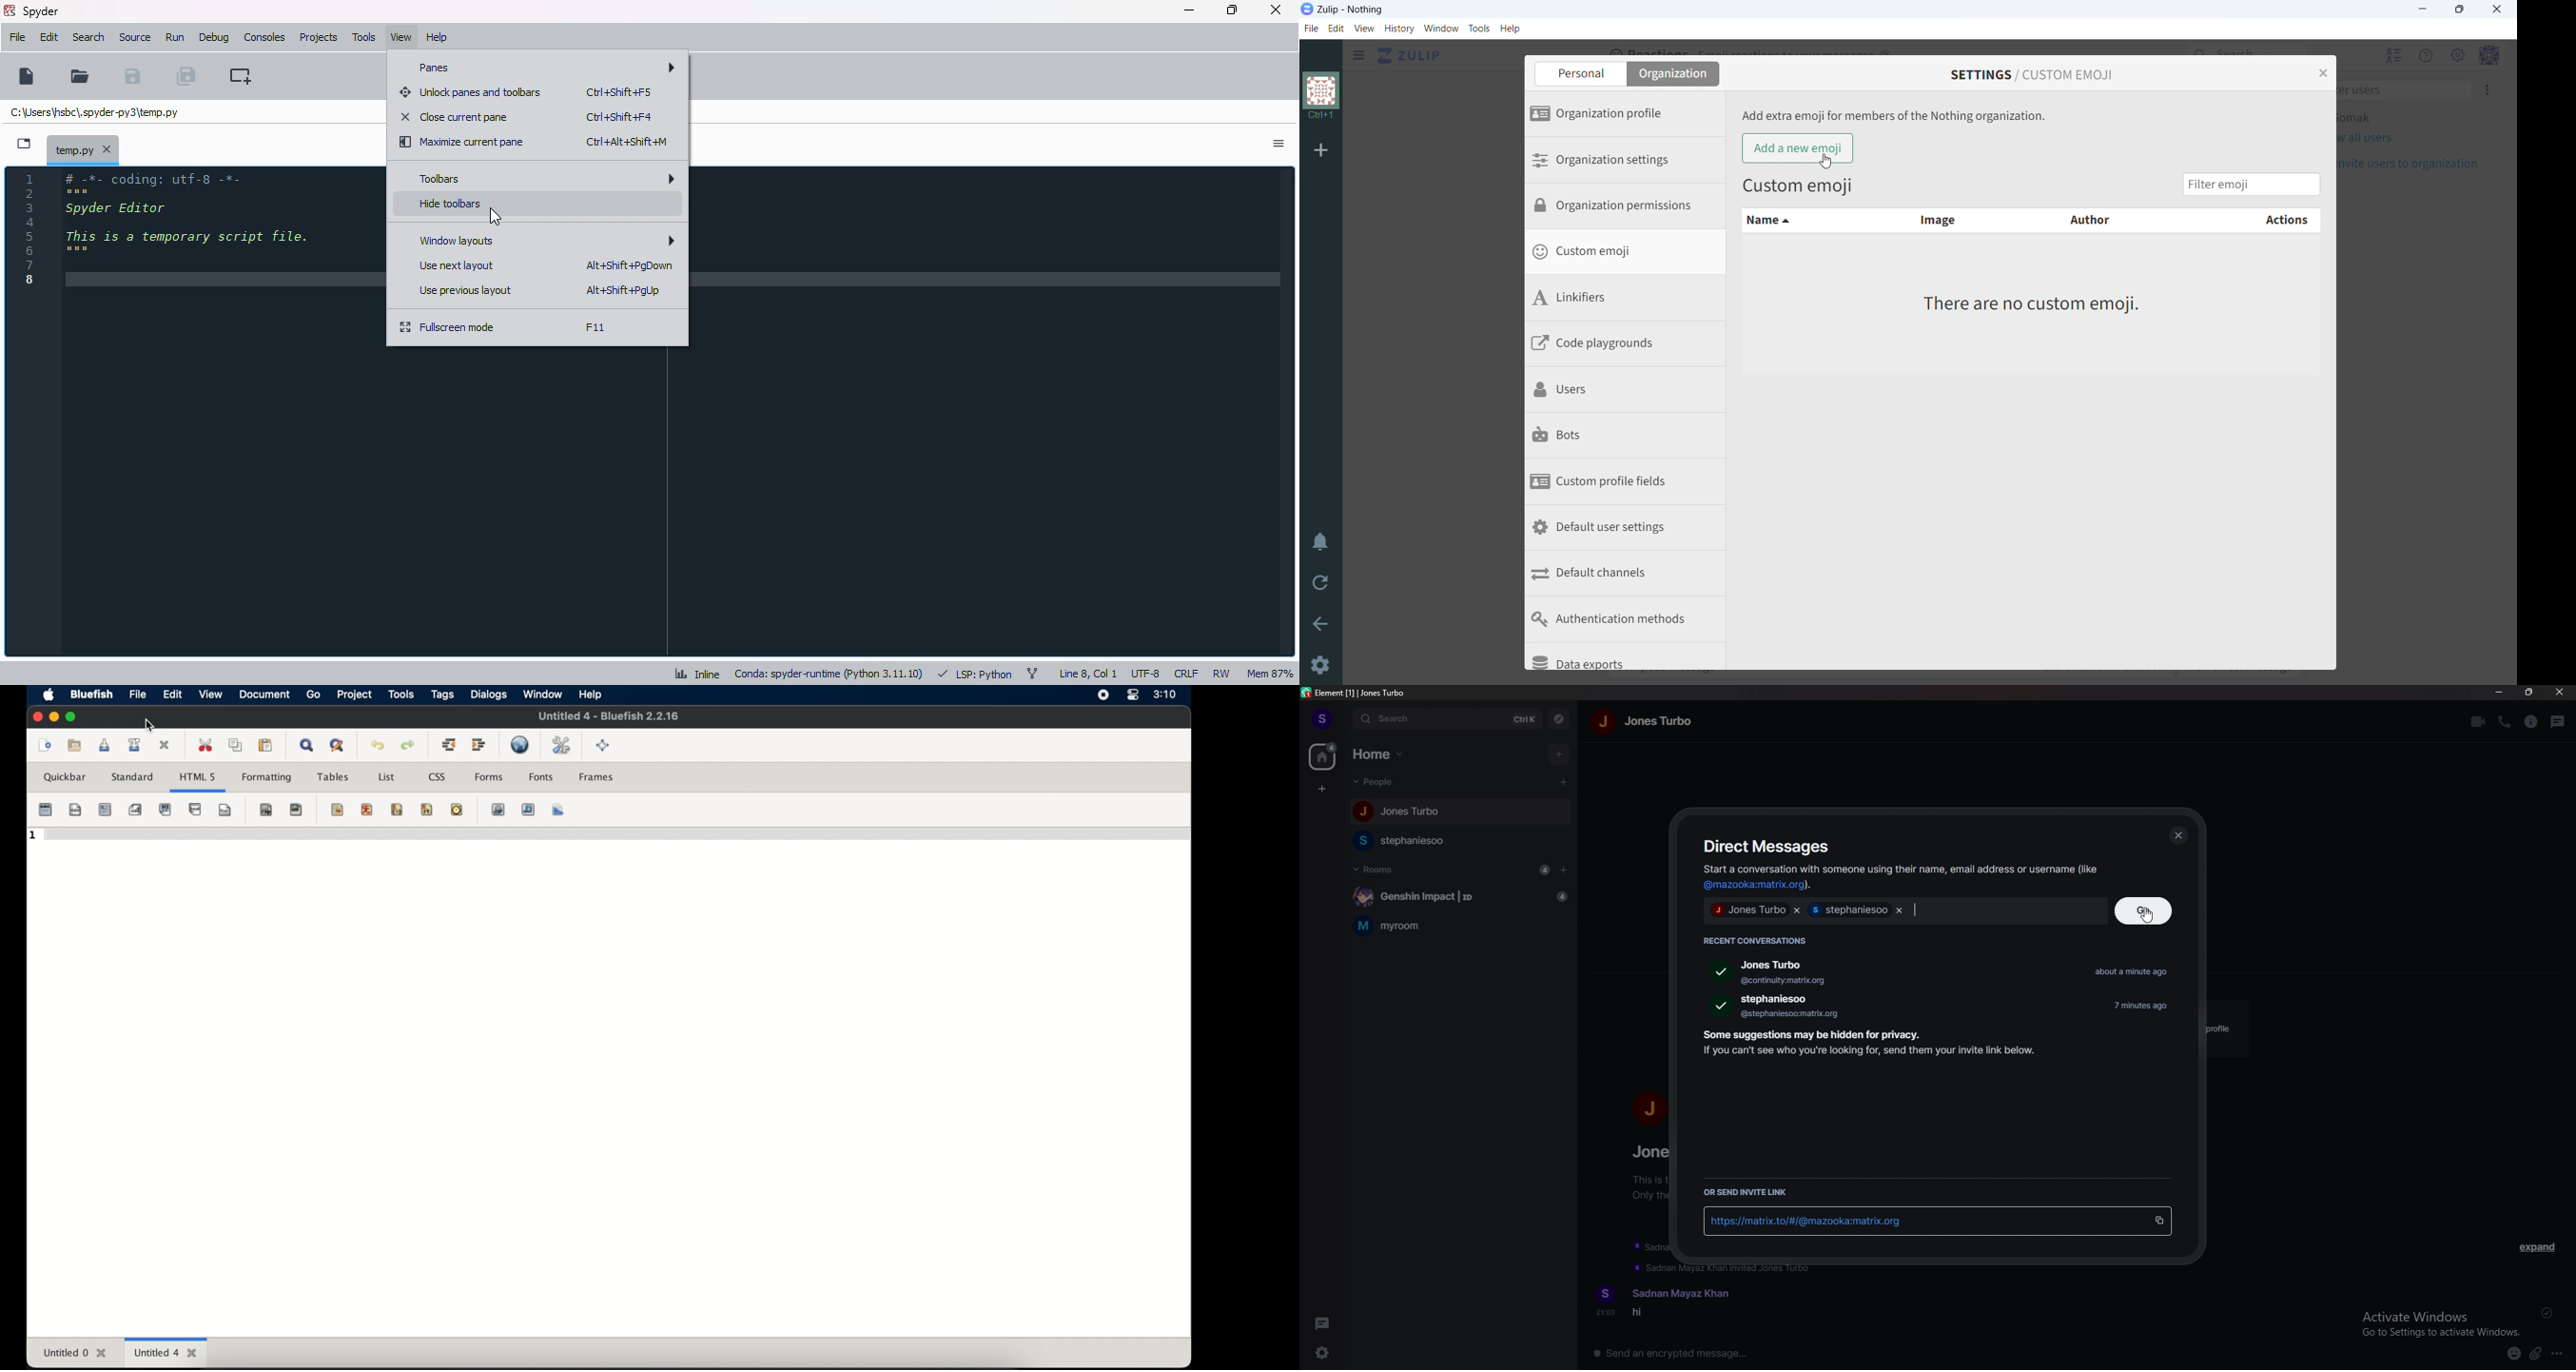 The width and height of the screenshot is (2576, 1372). Describe the element at coordinates (1426, 719) in the screenshot. I see `search` at that location.